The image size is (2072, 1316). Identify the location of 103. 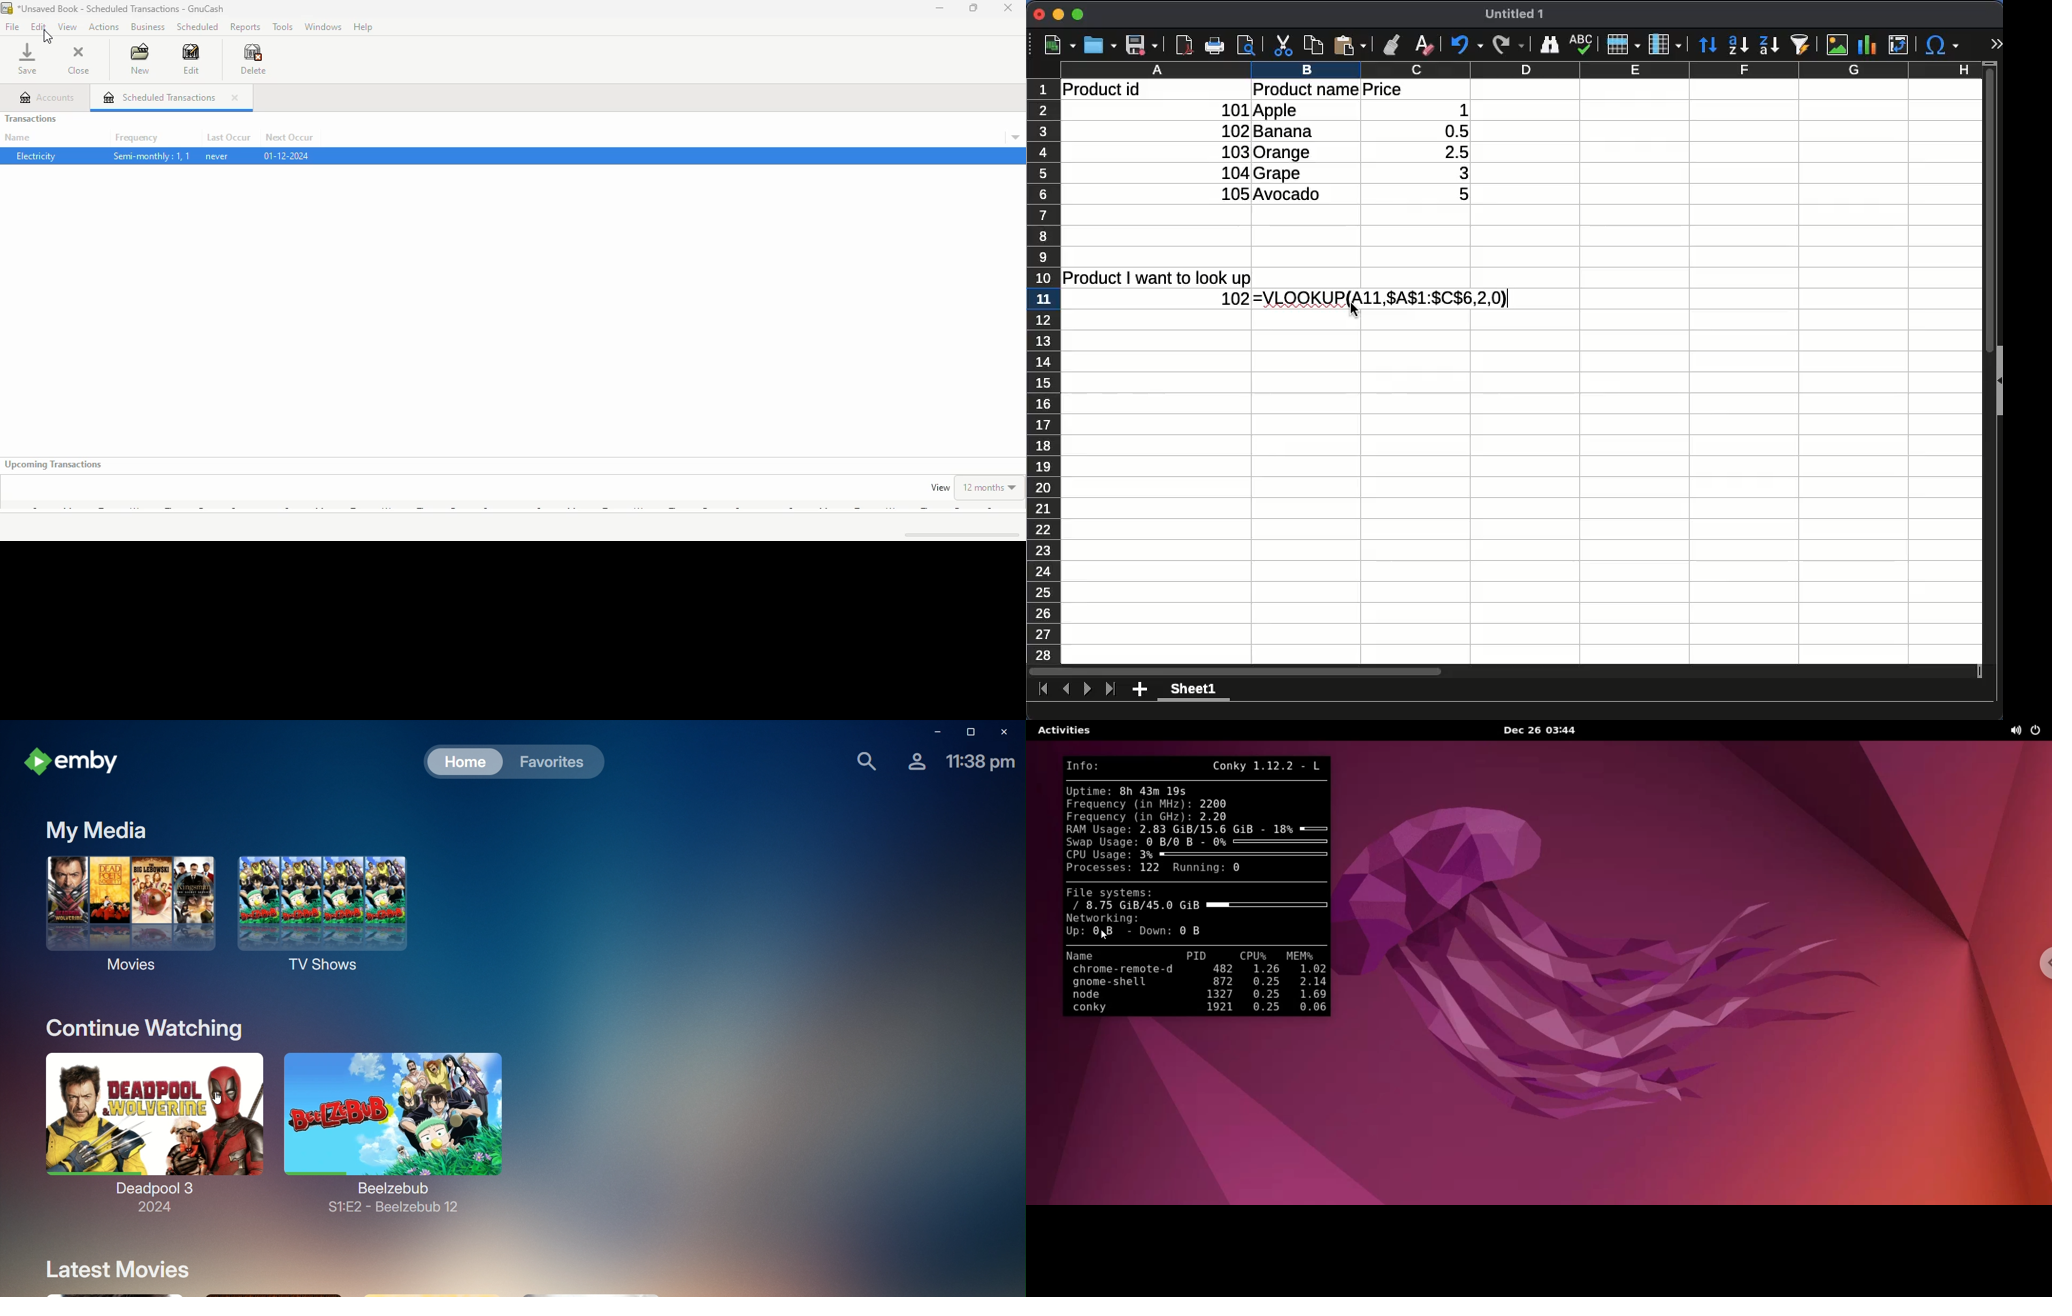
(1234, 151).